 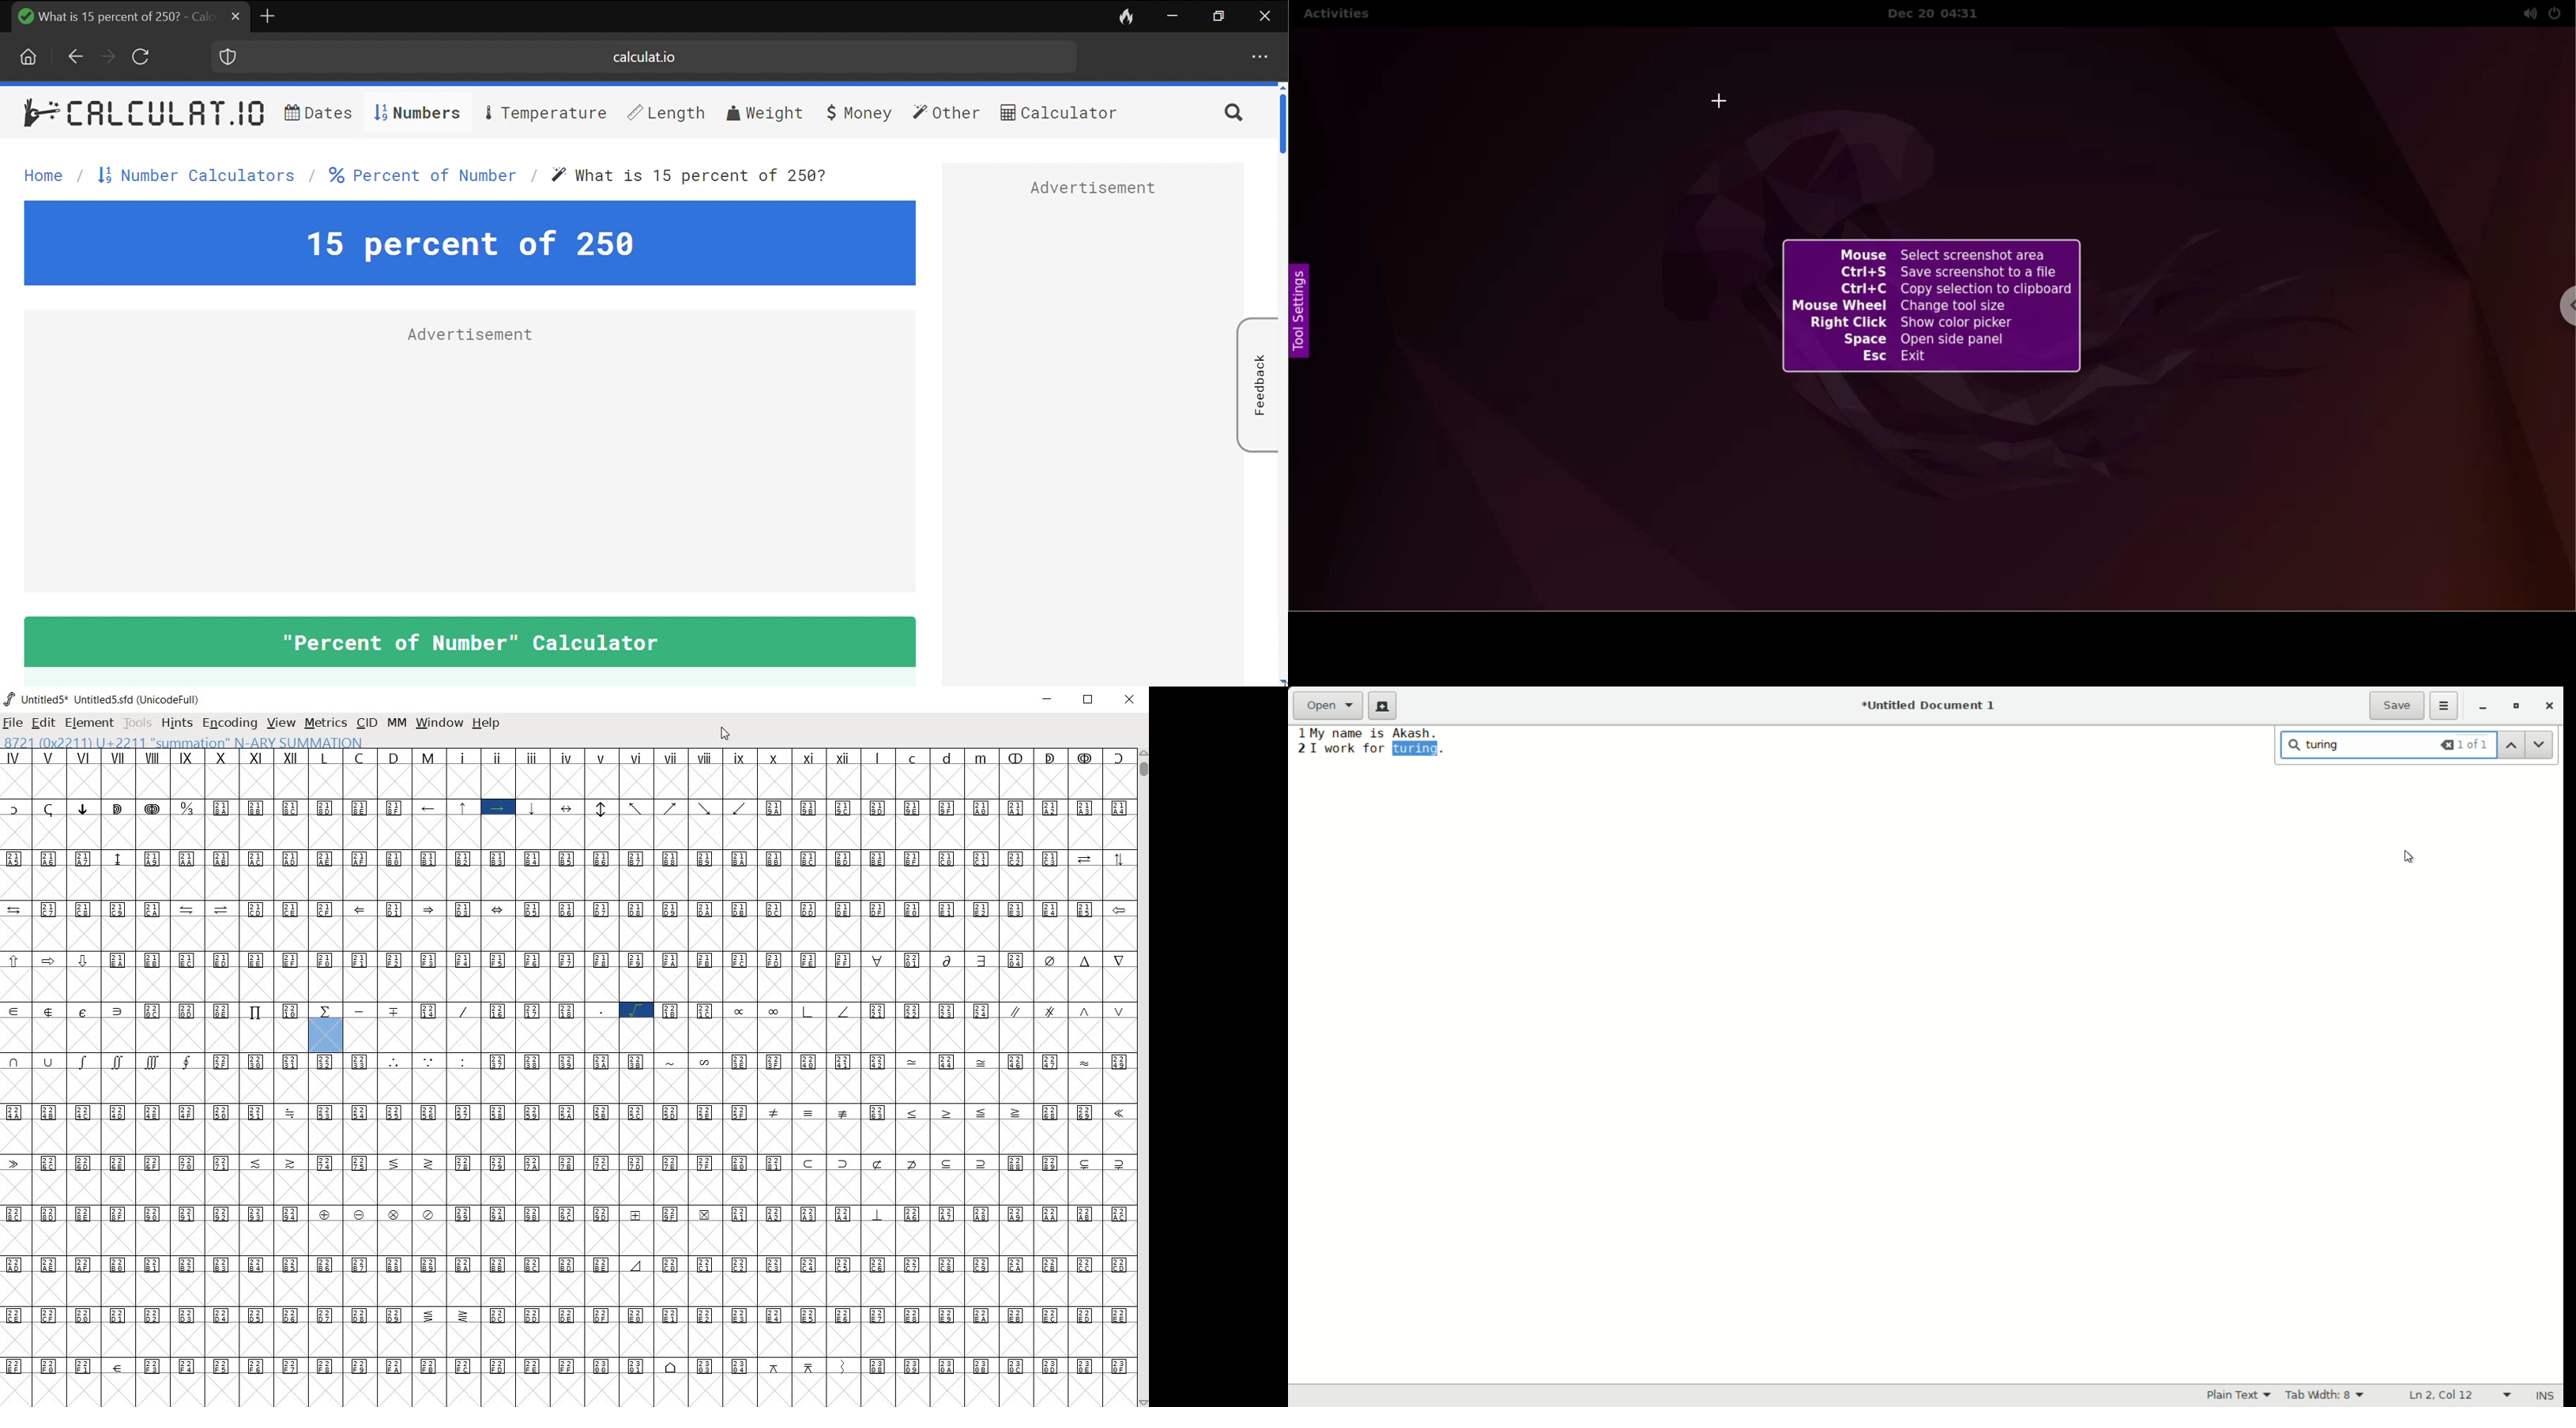 I want to click on Forward, so click(x=108, y=56).